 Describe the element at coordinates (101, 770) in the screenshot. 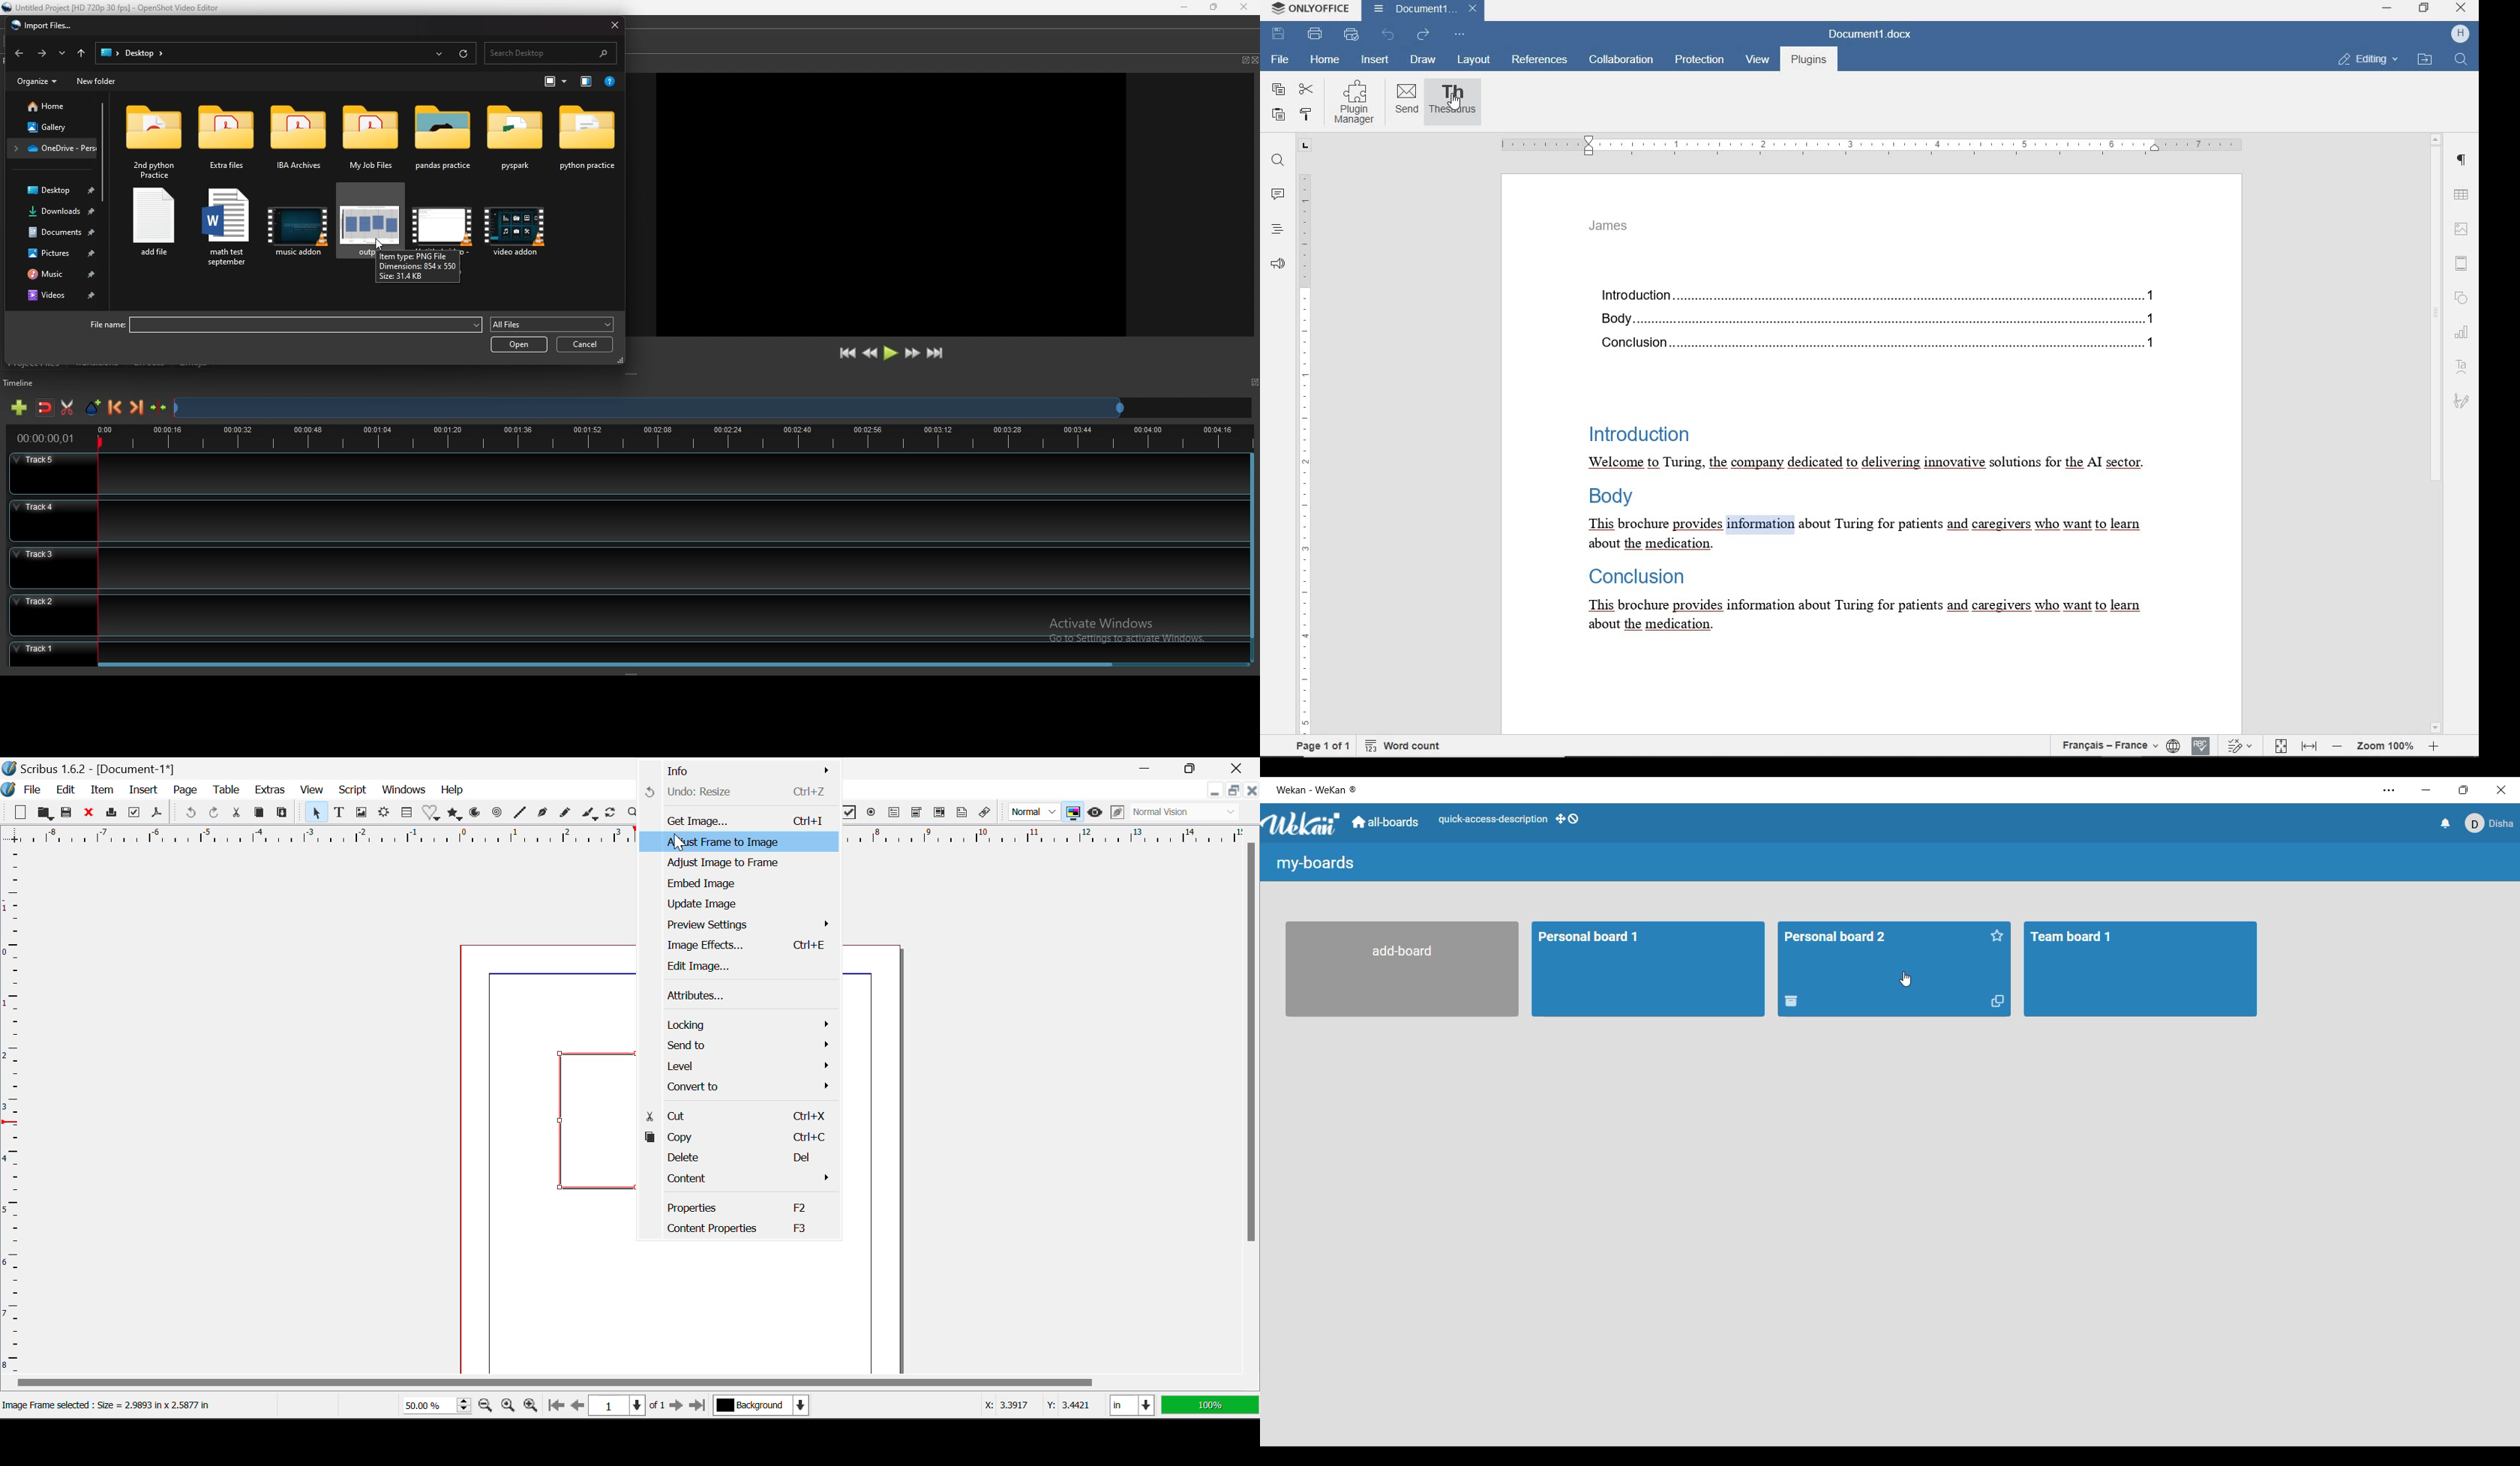

I see `Scribus 1.6.2 - [Document-1*]` at that location.